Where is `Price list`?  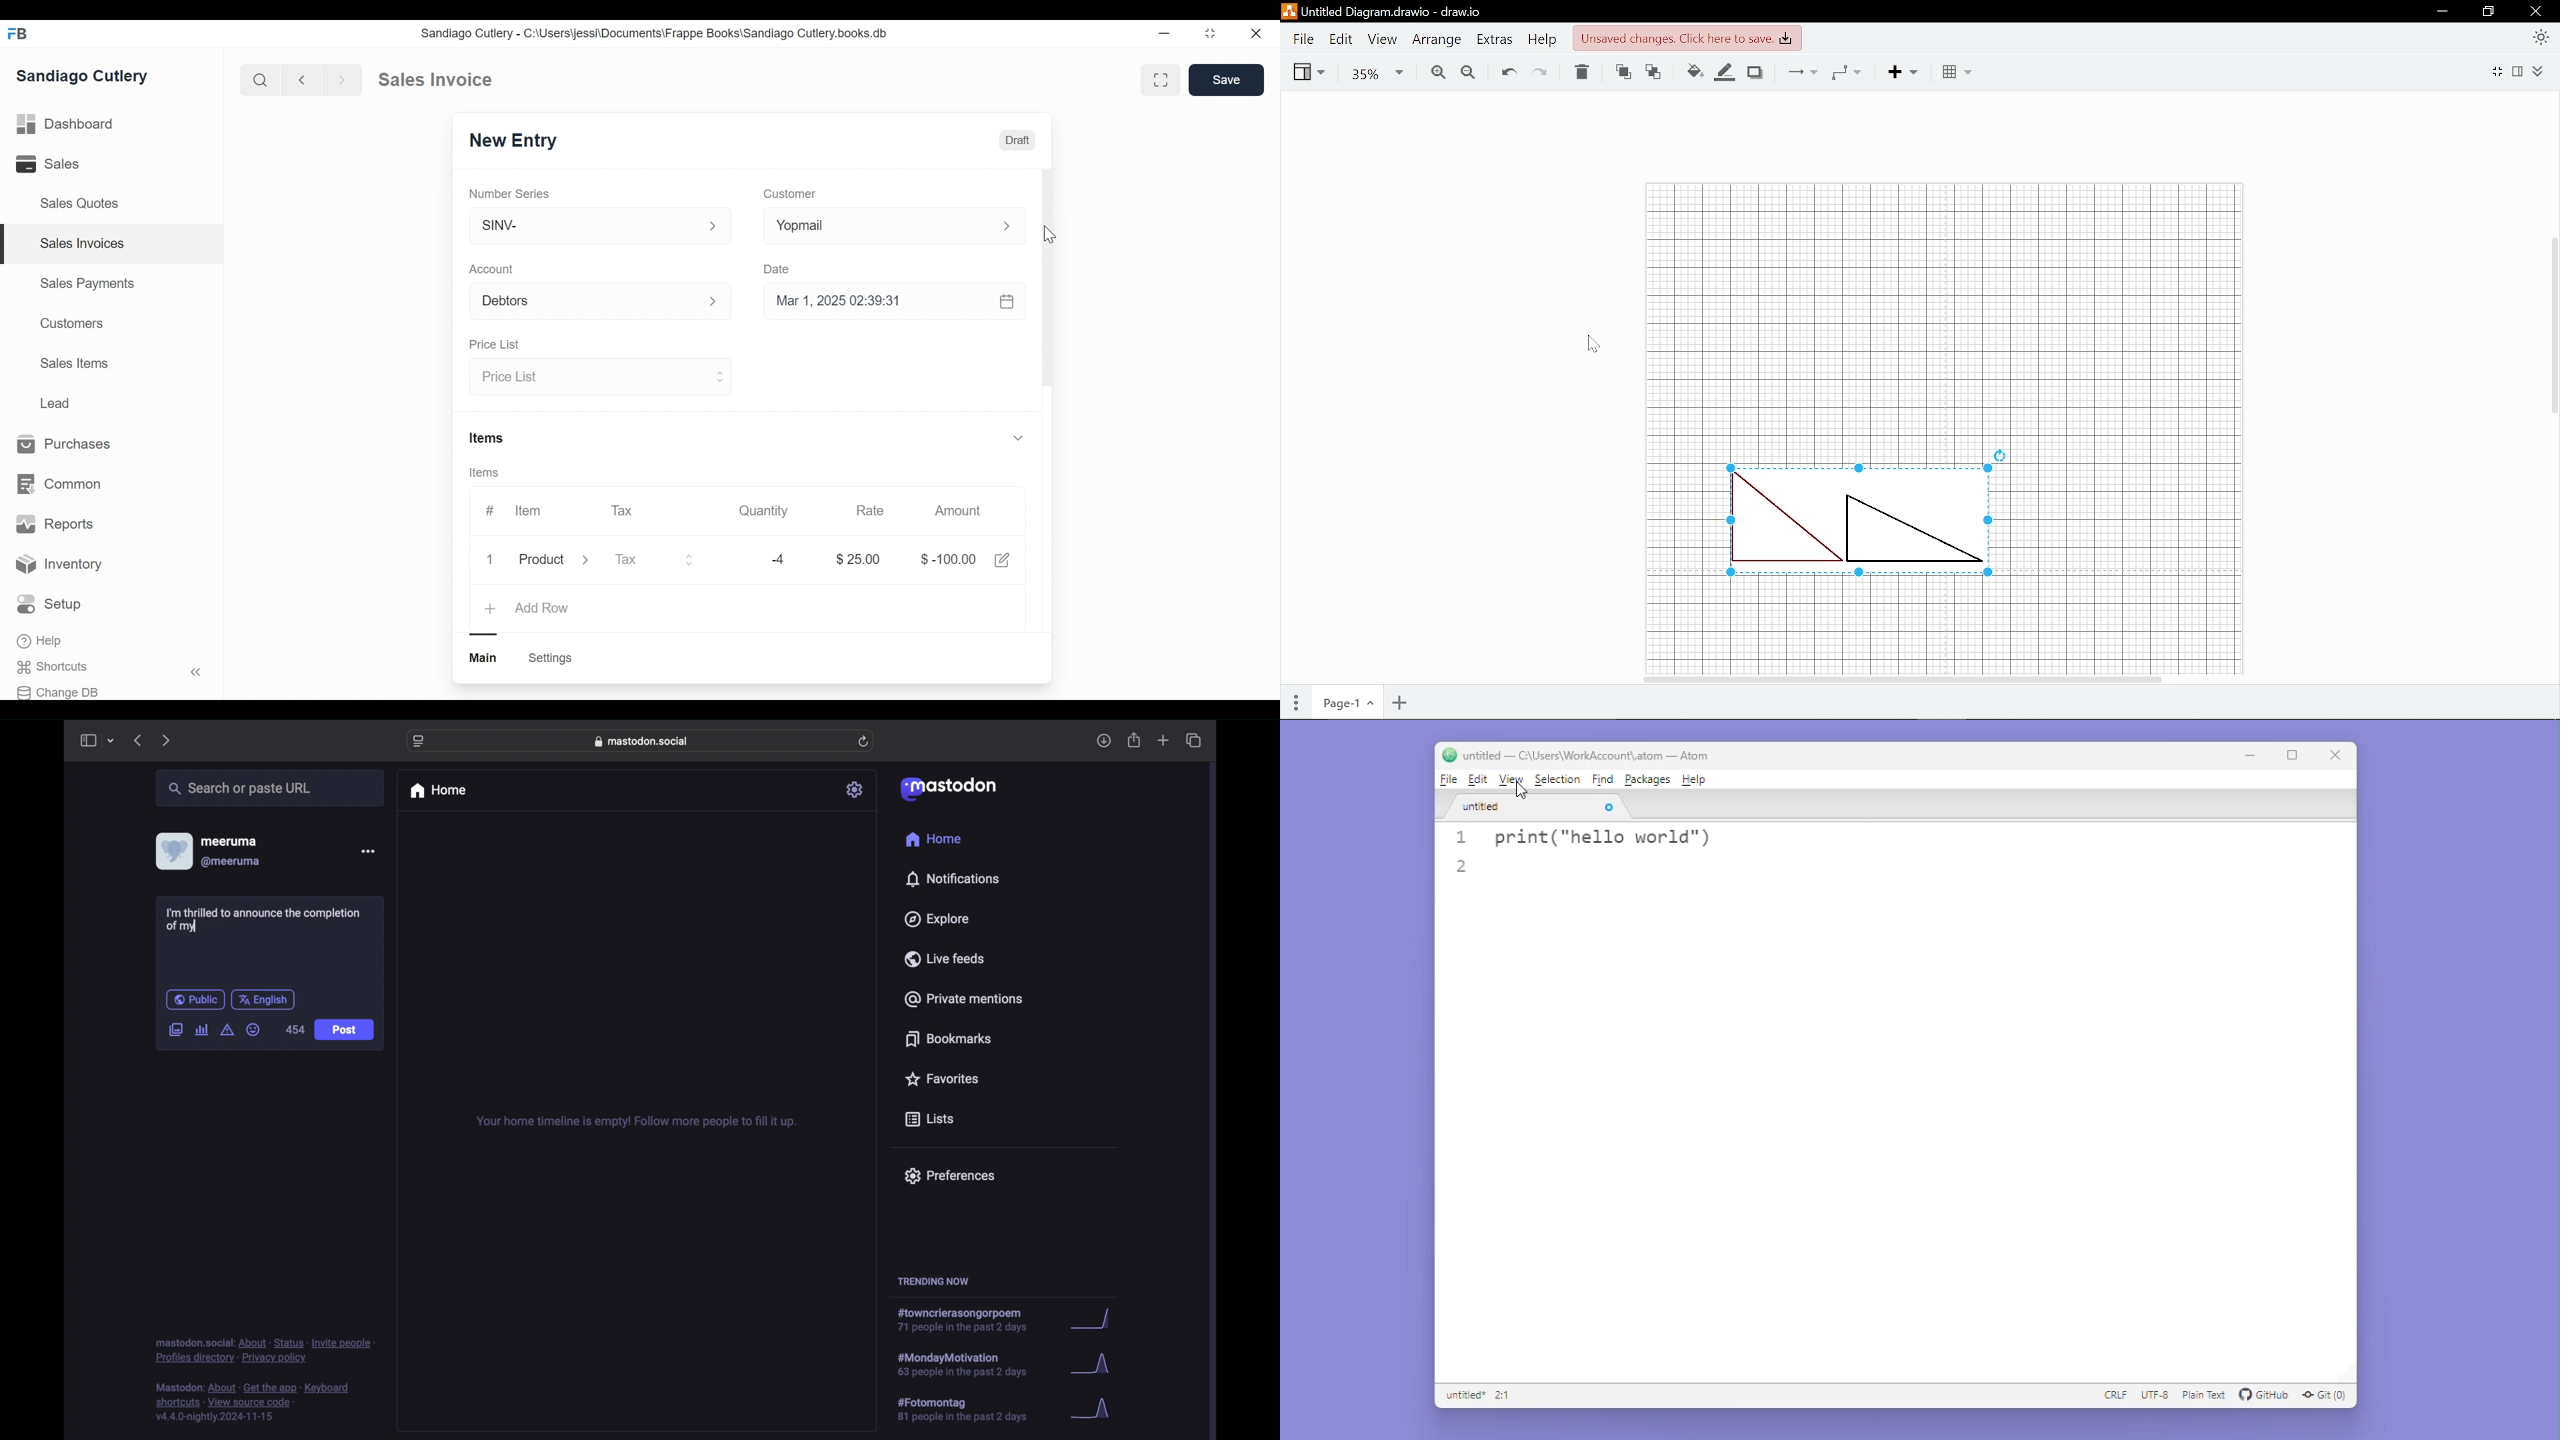
Price list is located at coordinates (603, 375).